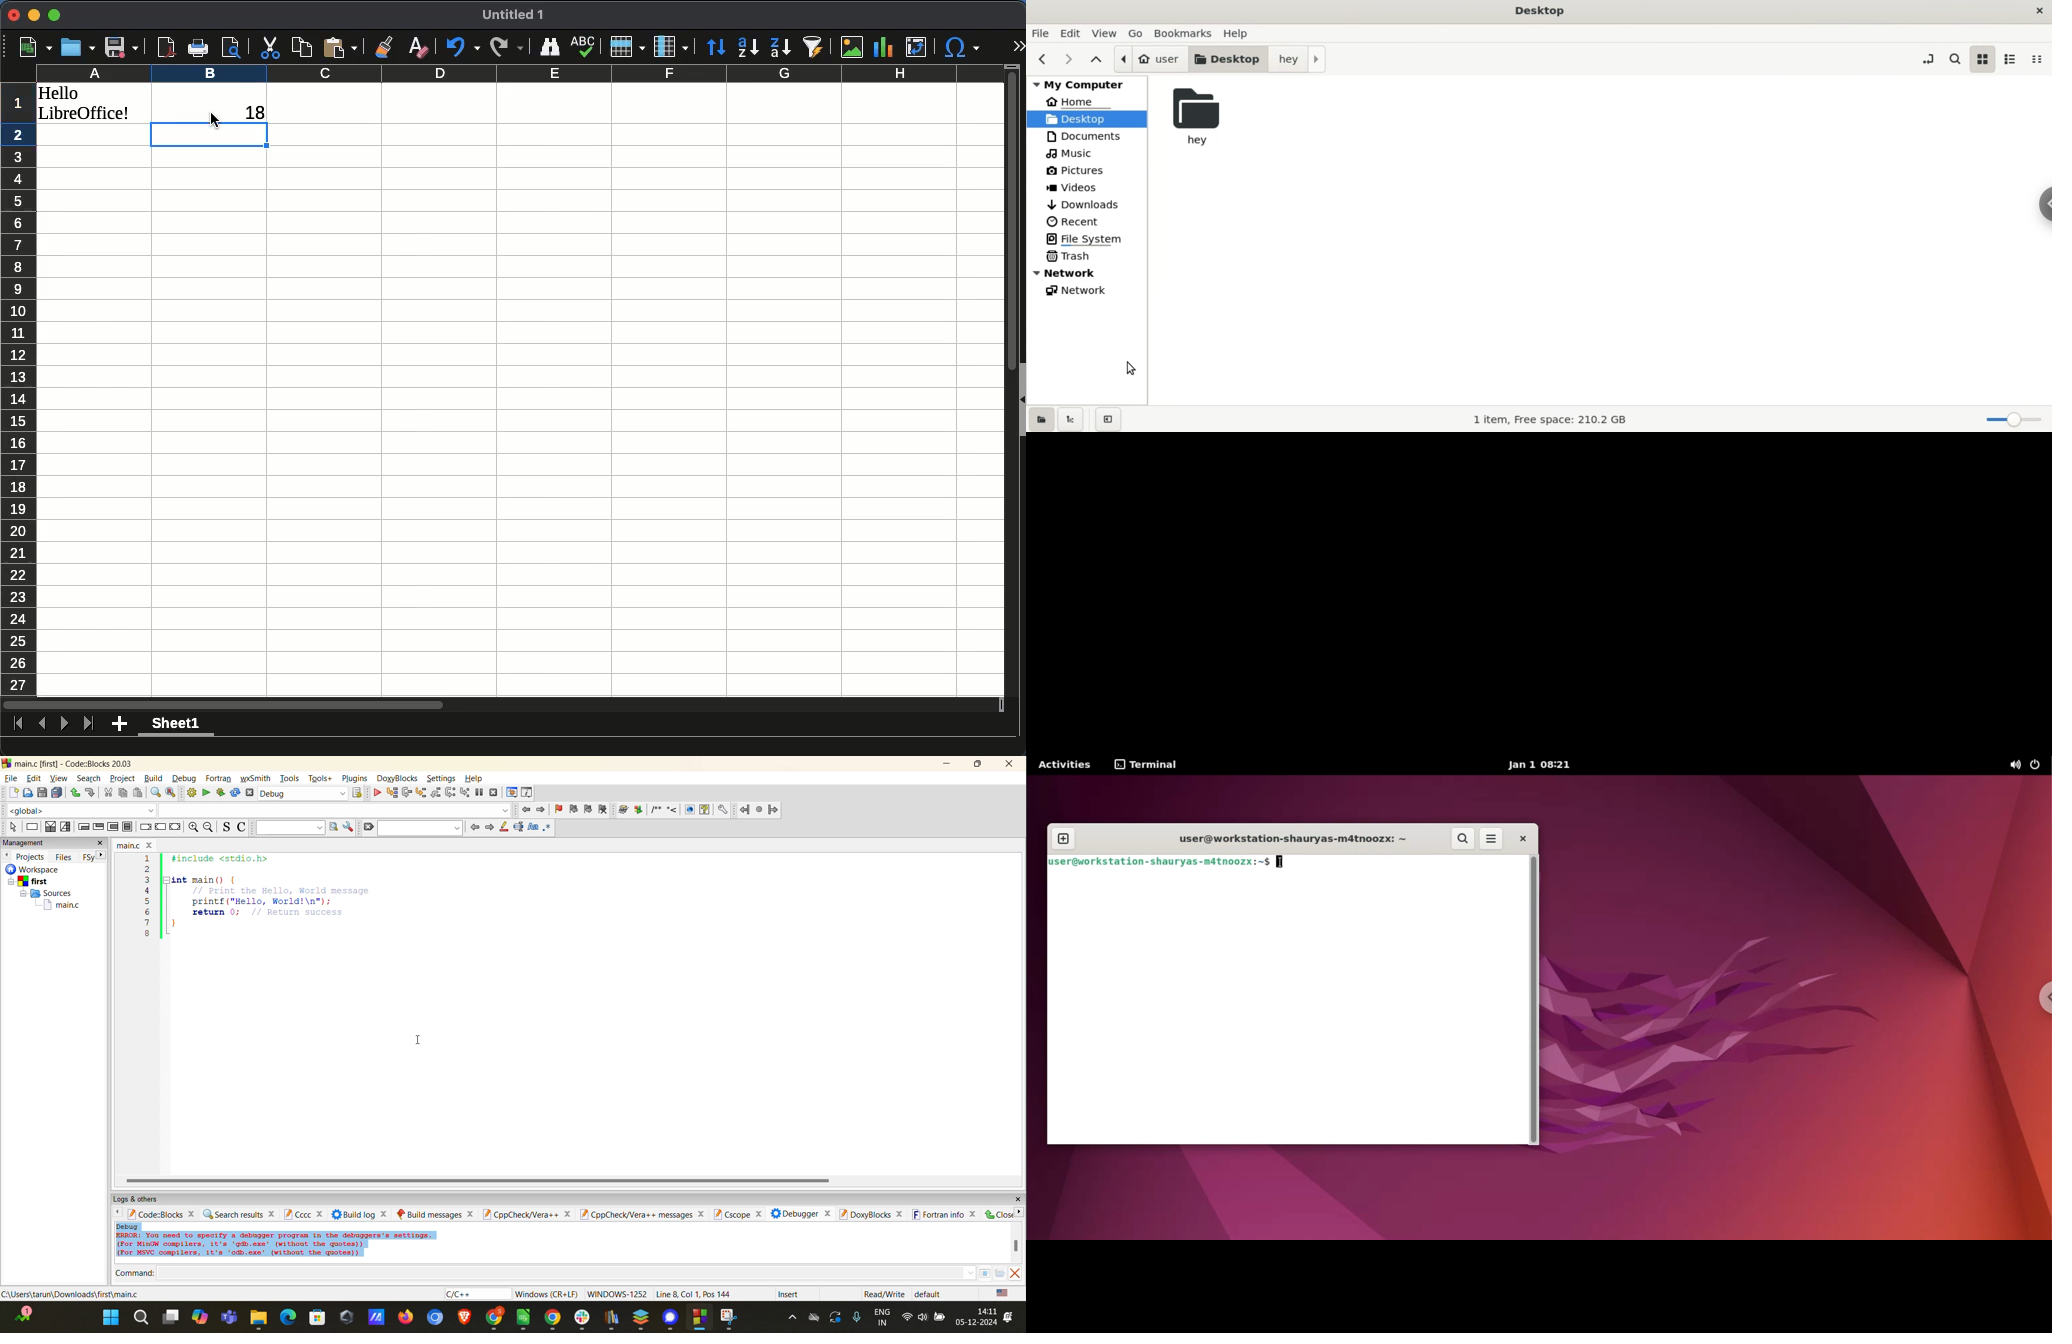  I want to click on doxyblocks, so click(398, 778).